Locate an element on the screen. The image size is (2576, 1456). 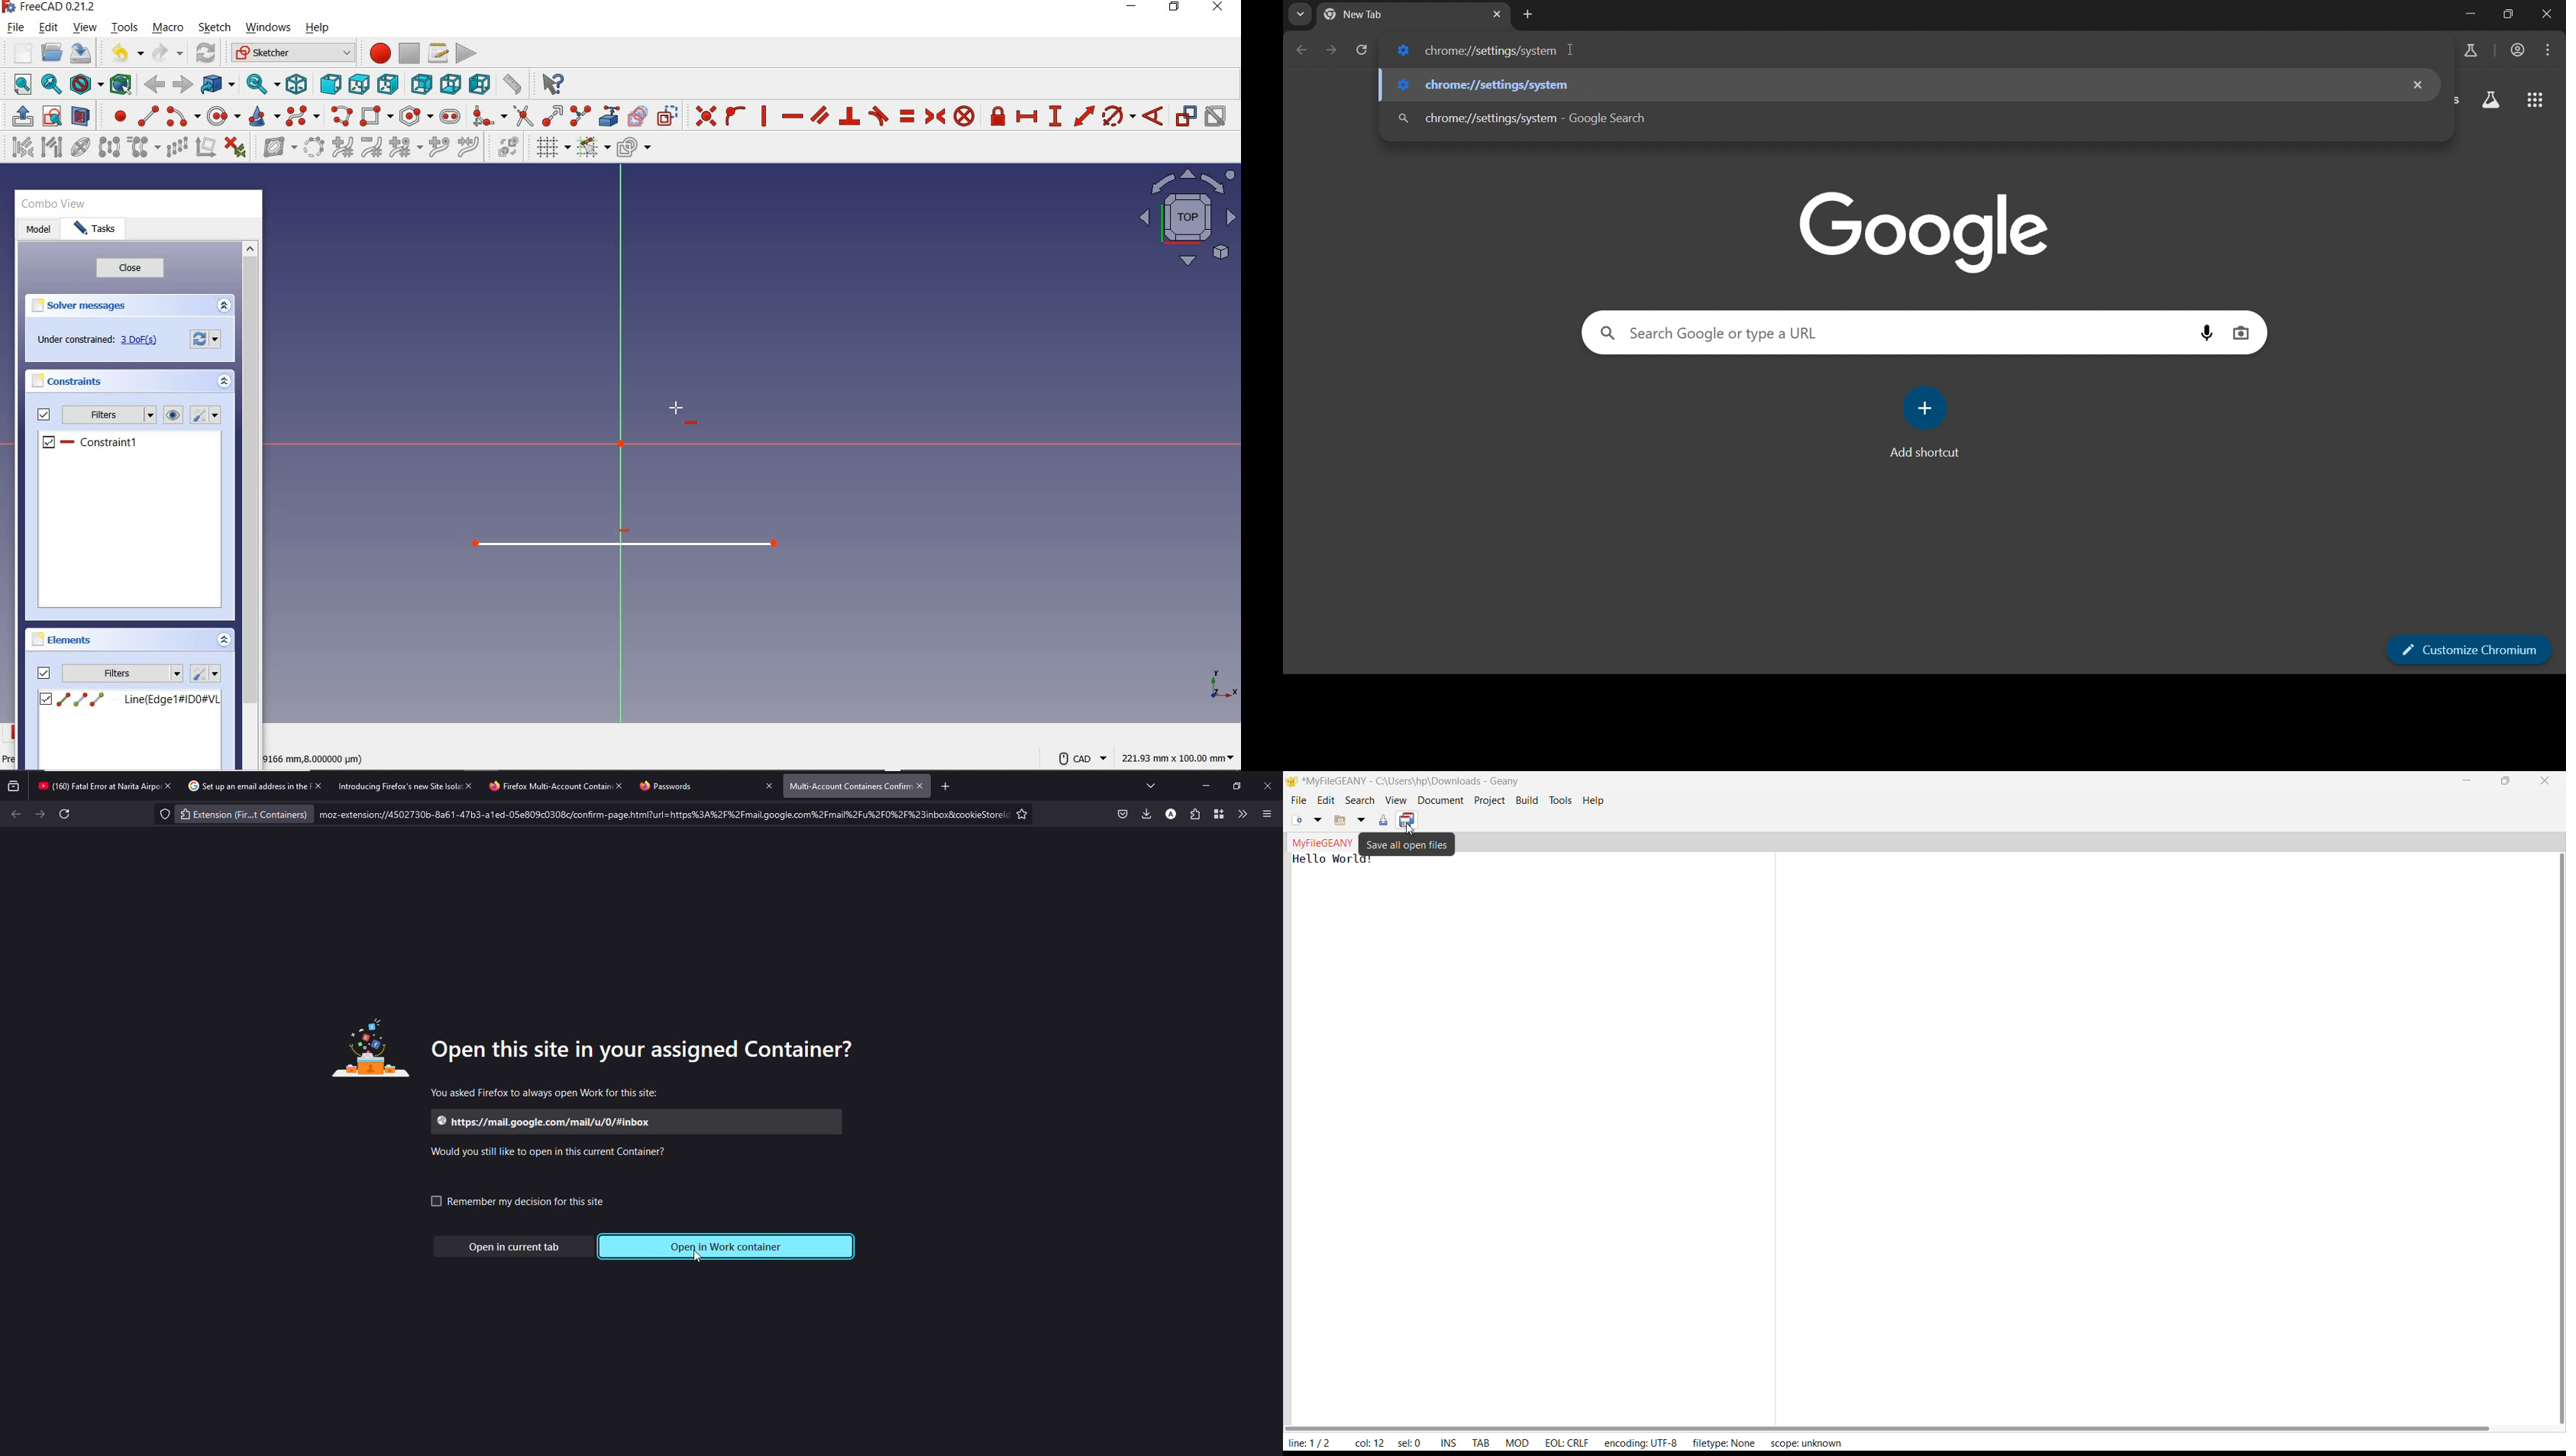
Cursor is located at coordinates (700, 1261).